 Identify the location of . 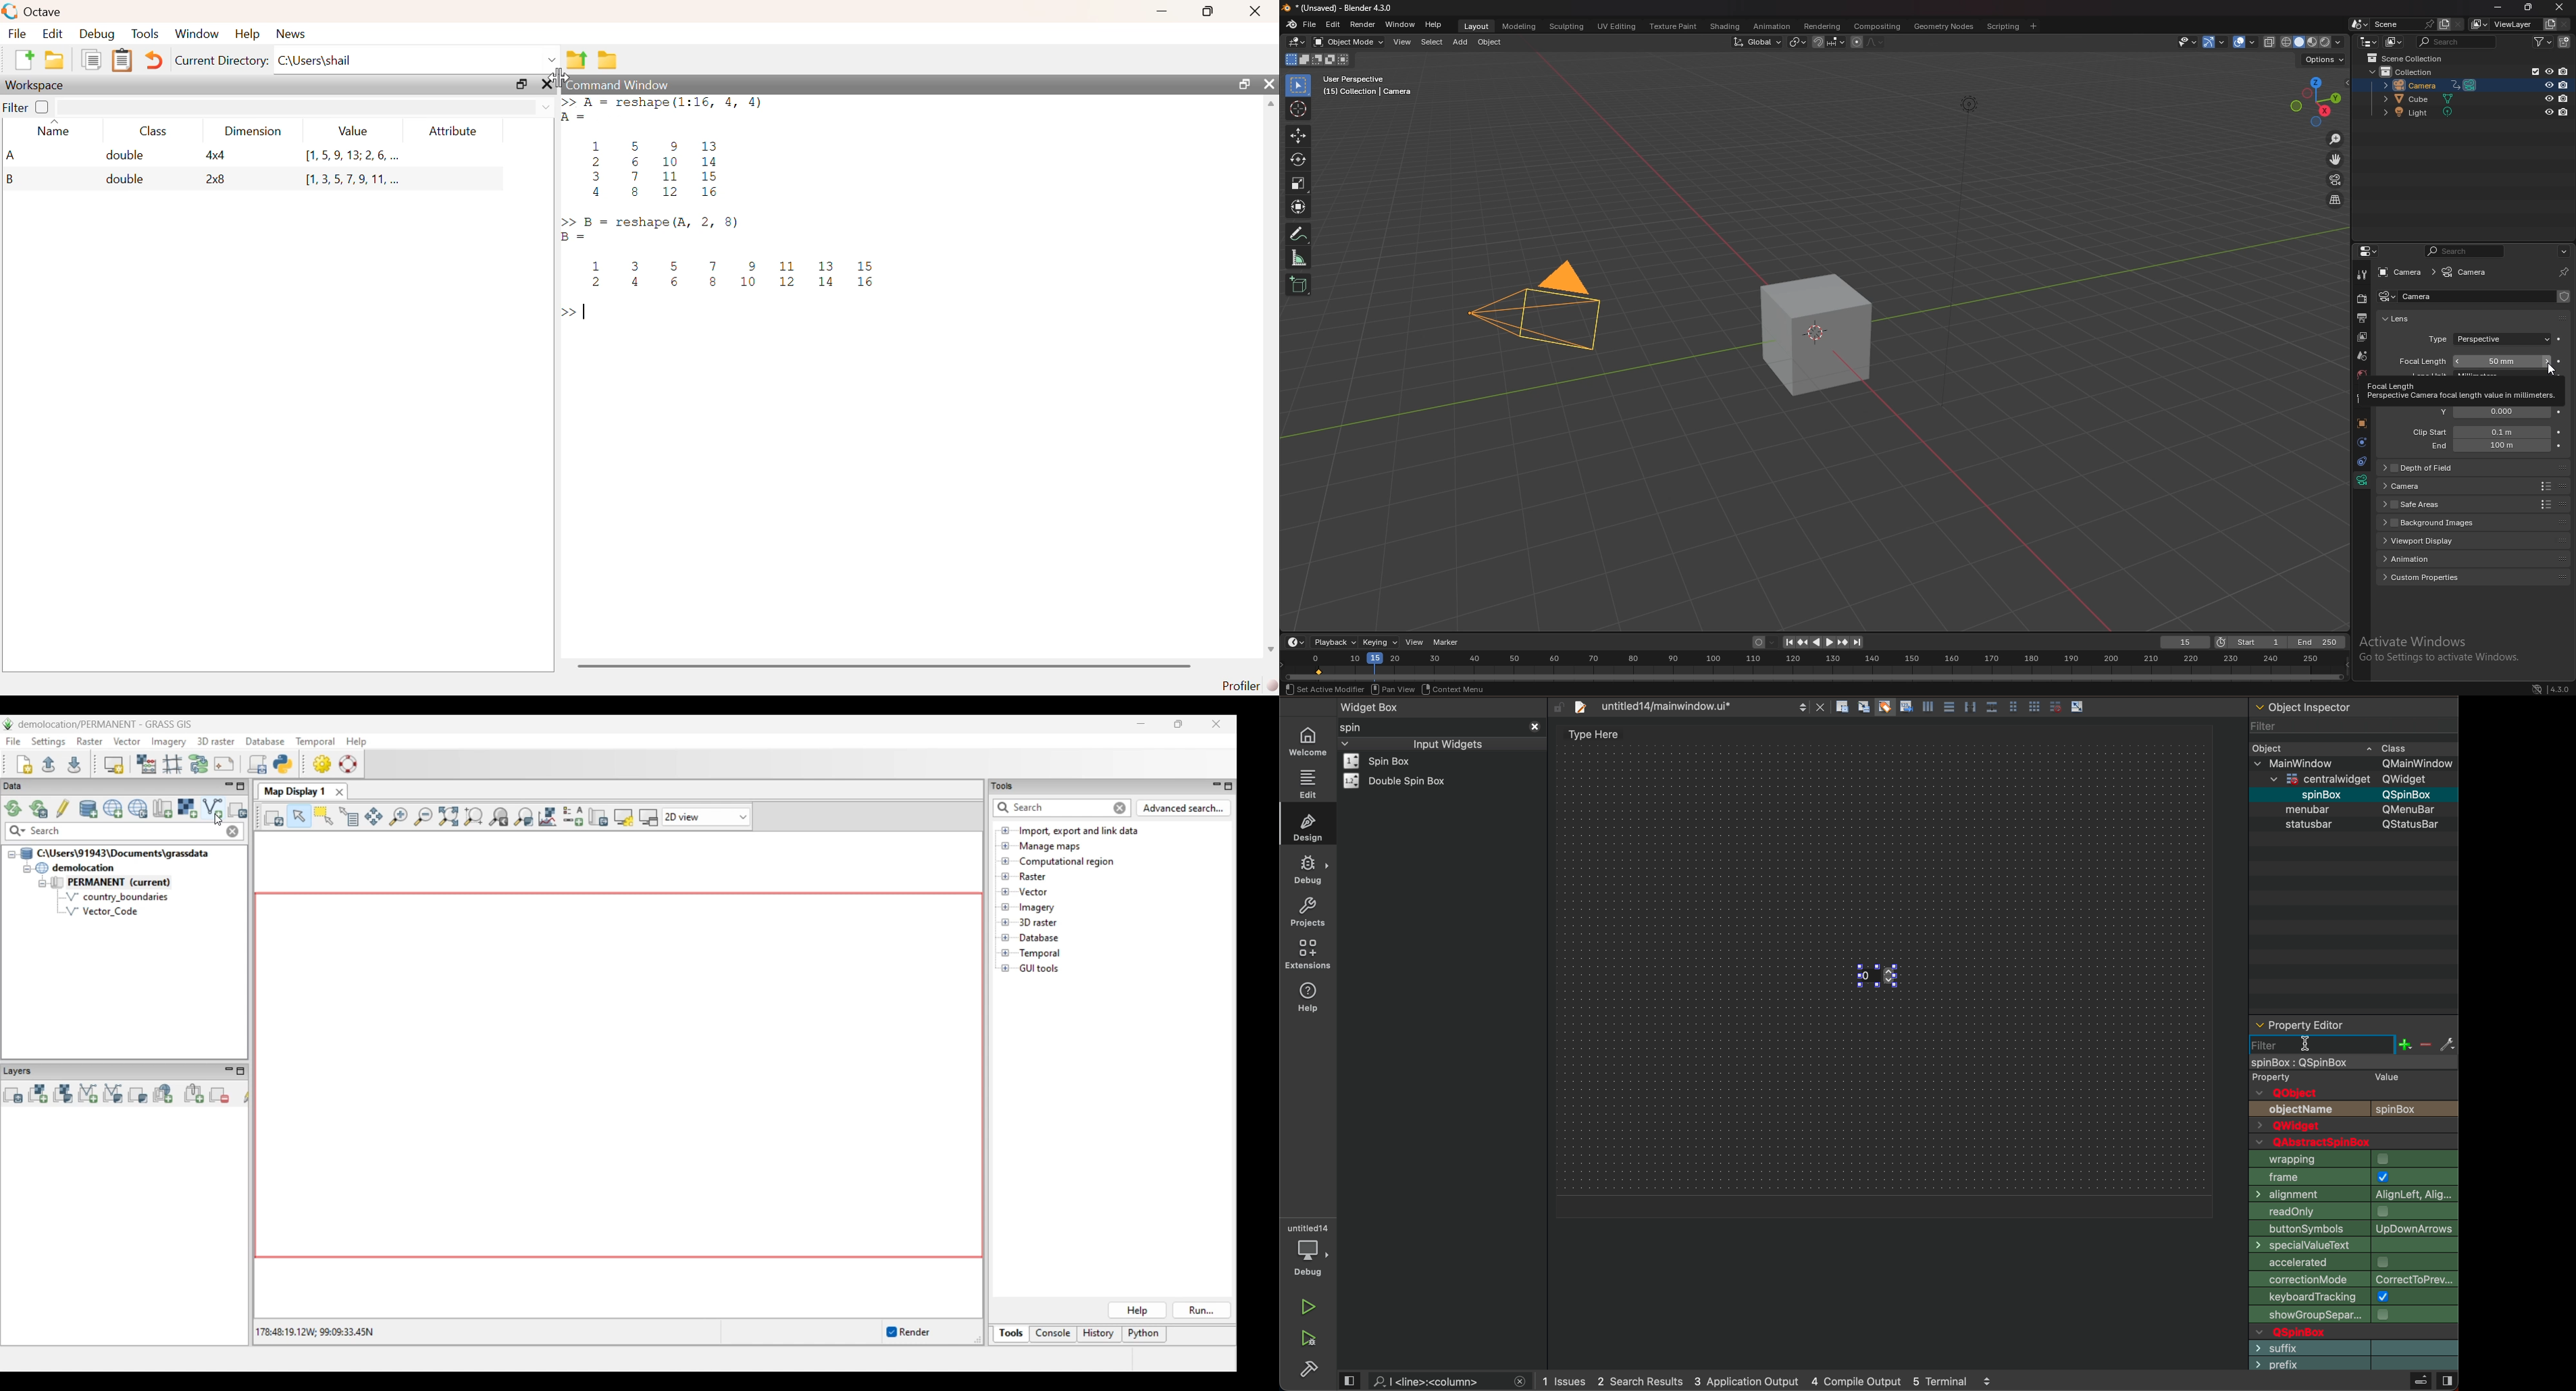
(2412, 794).